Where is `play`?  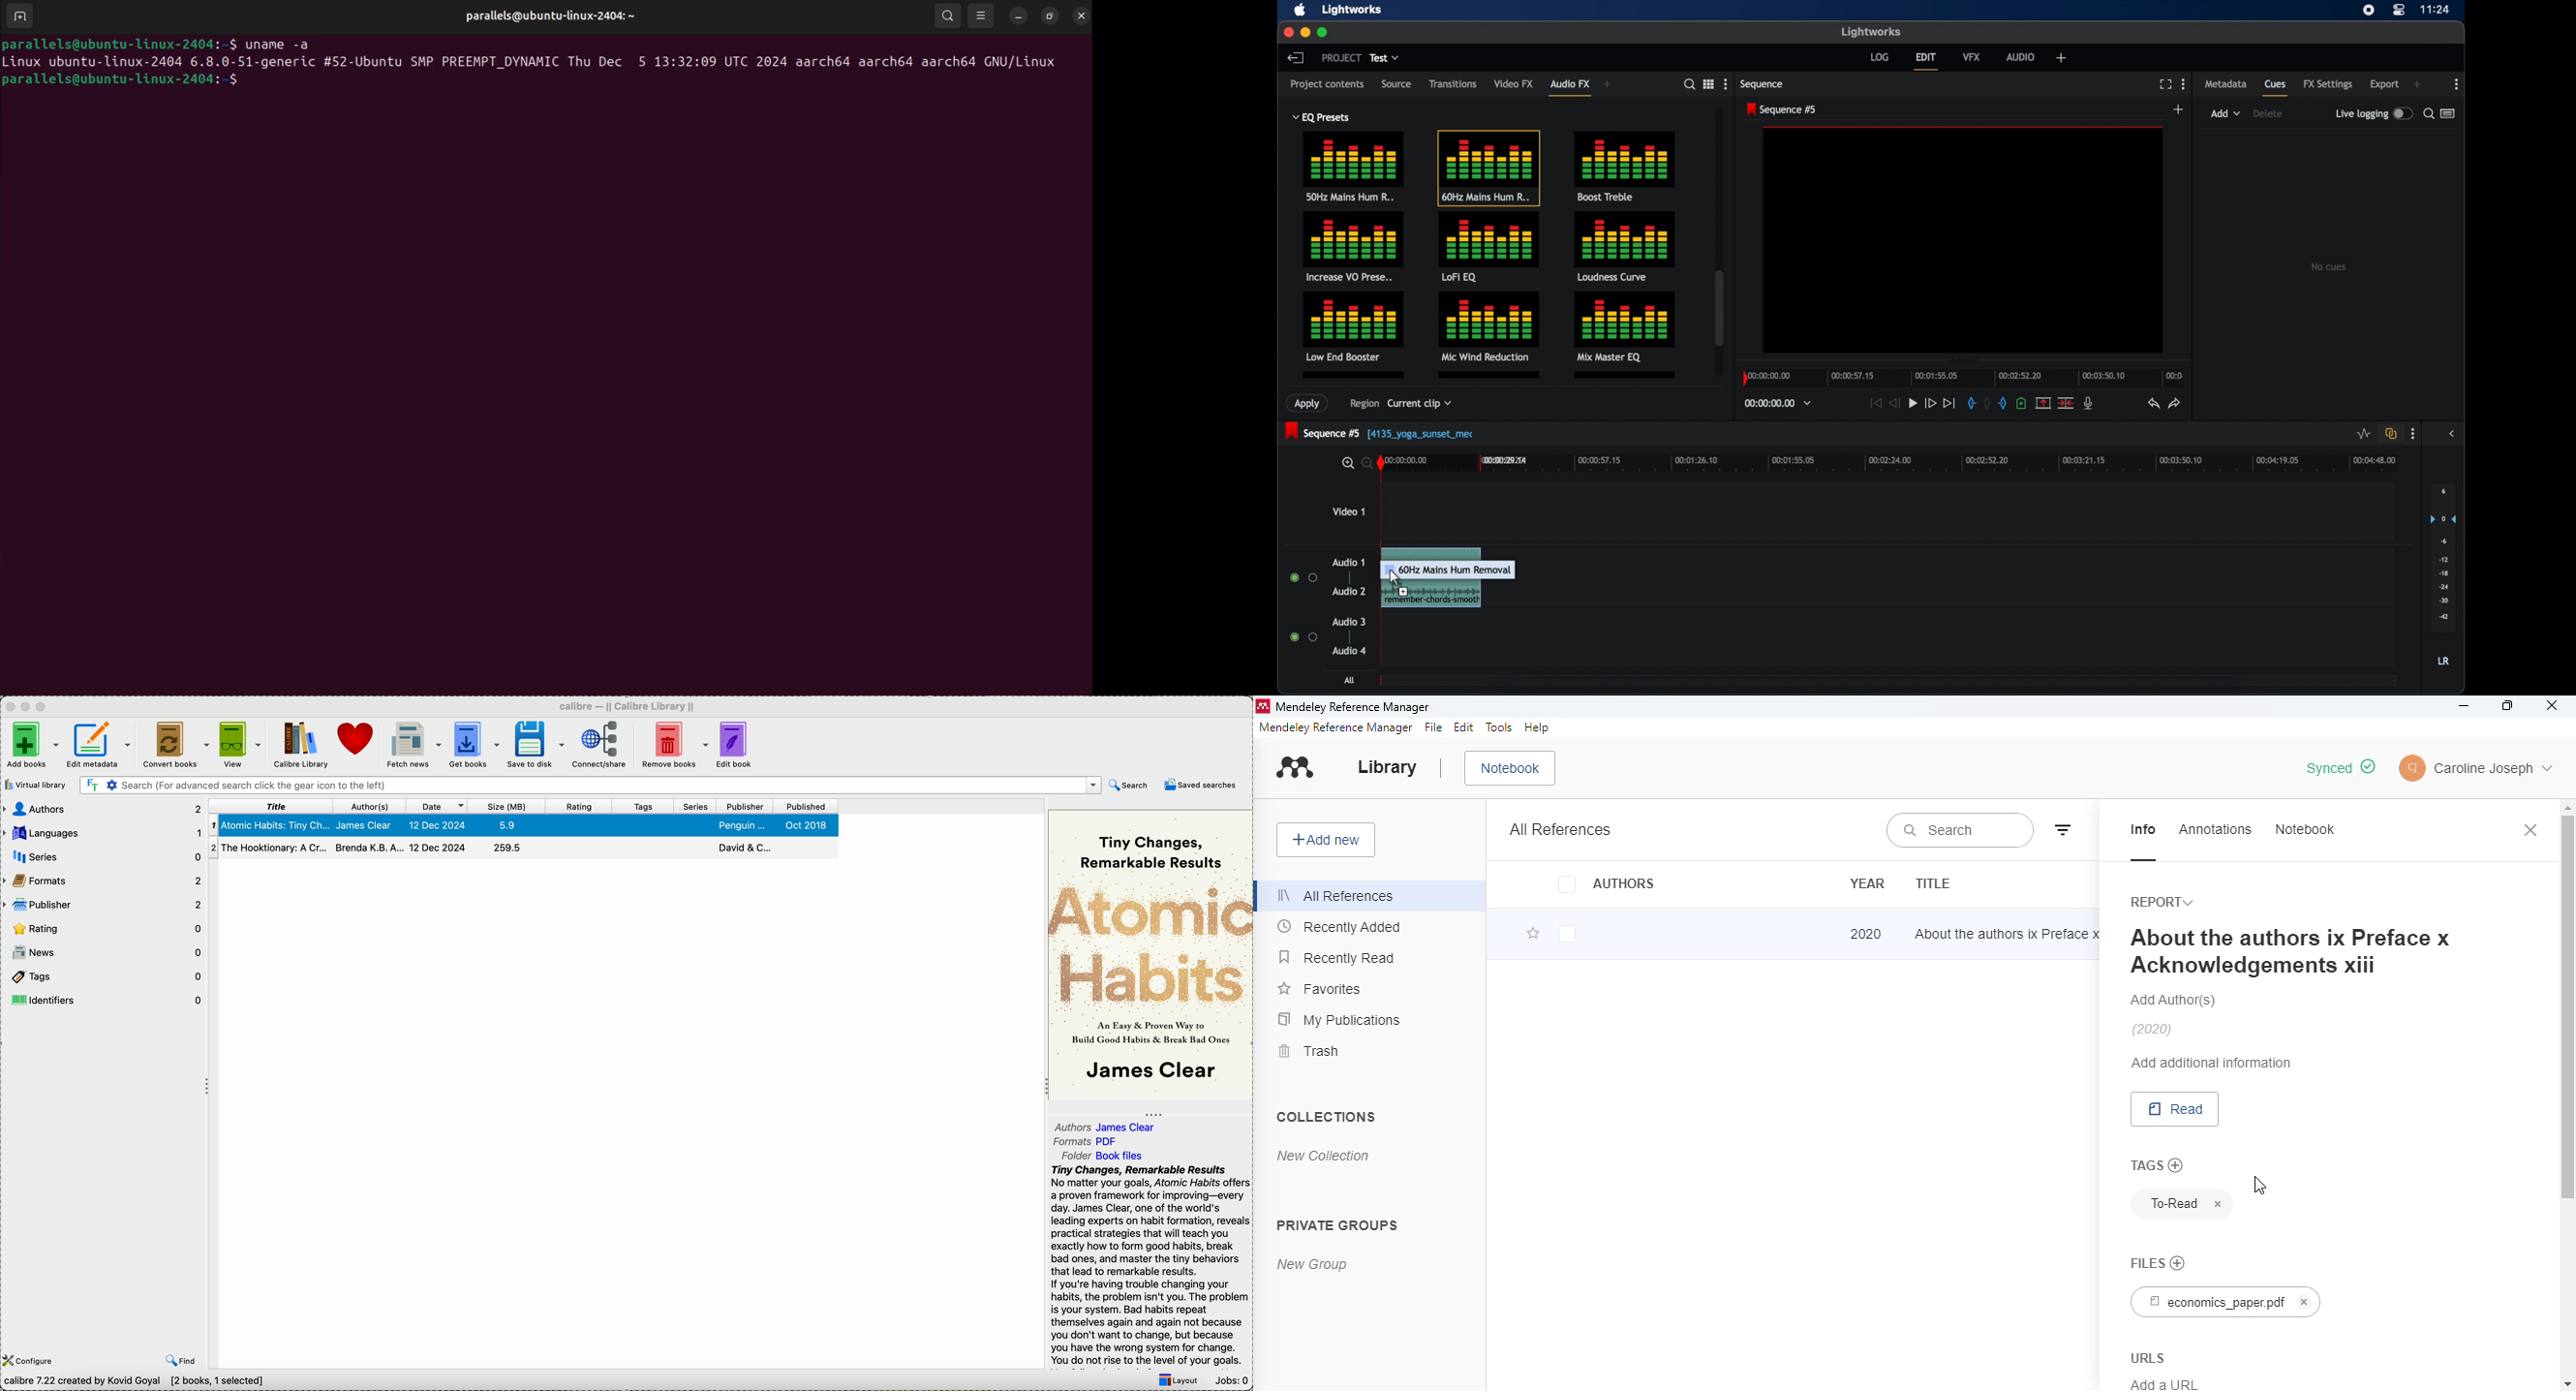 play is located at coordinates (1913, 404).